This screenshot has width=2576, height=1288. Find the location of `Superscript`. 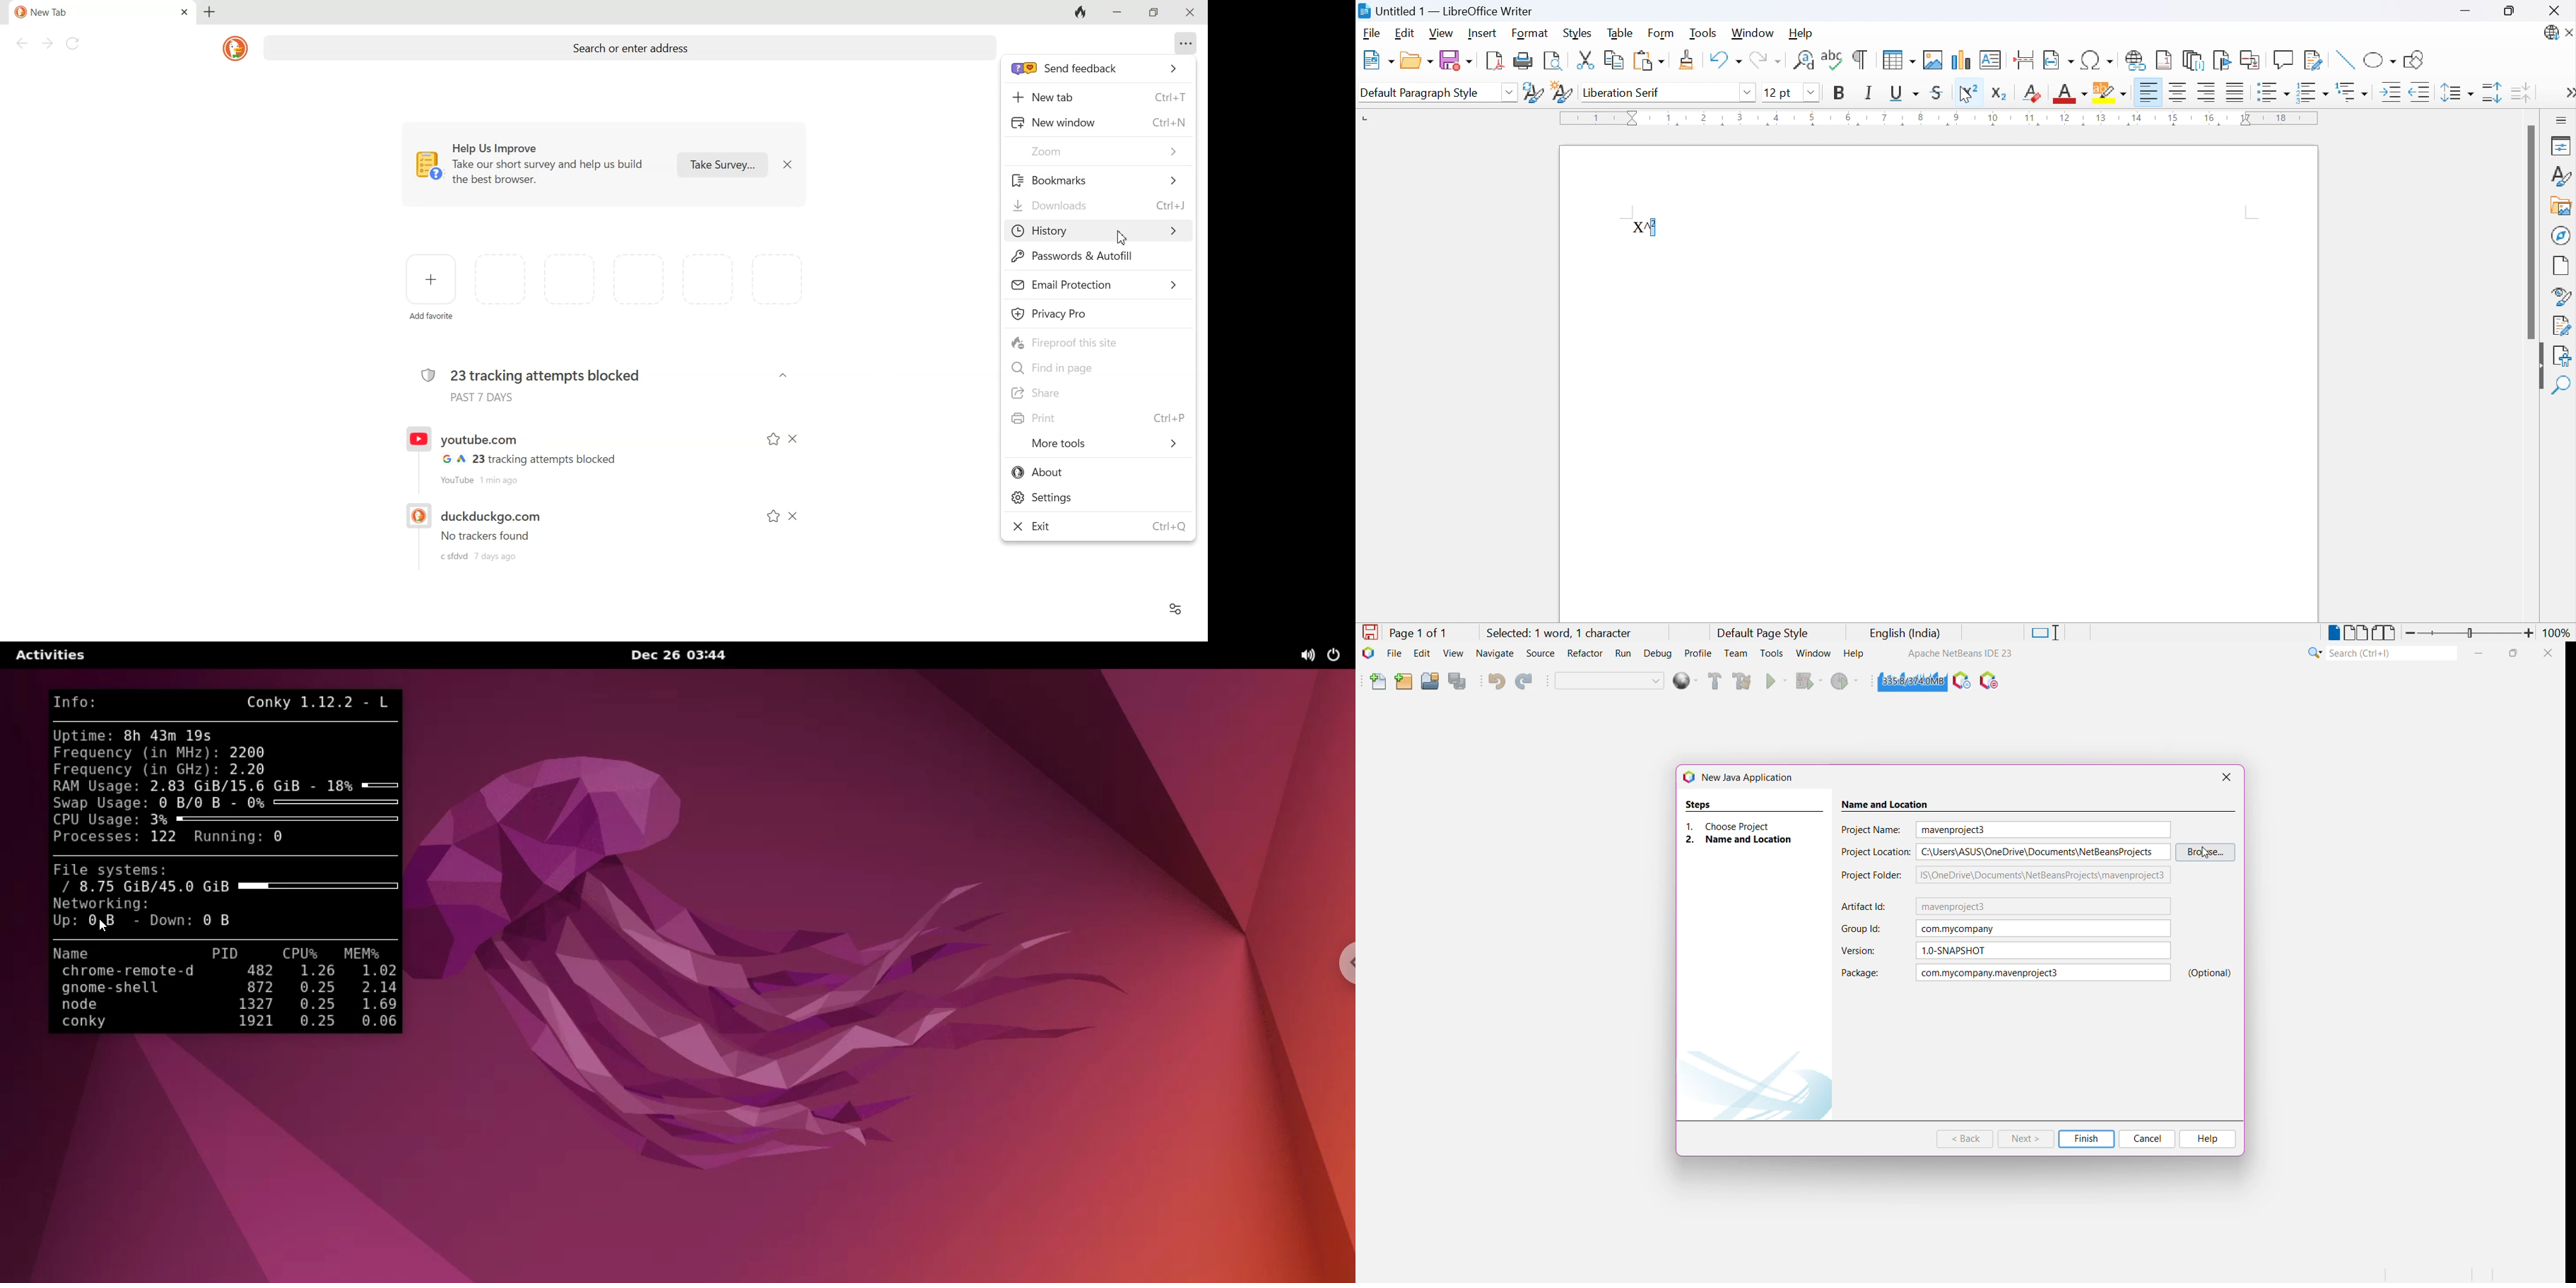

Superscript is located at coordinates (1967, 92).